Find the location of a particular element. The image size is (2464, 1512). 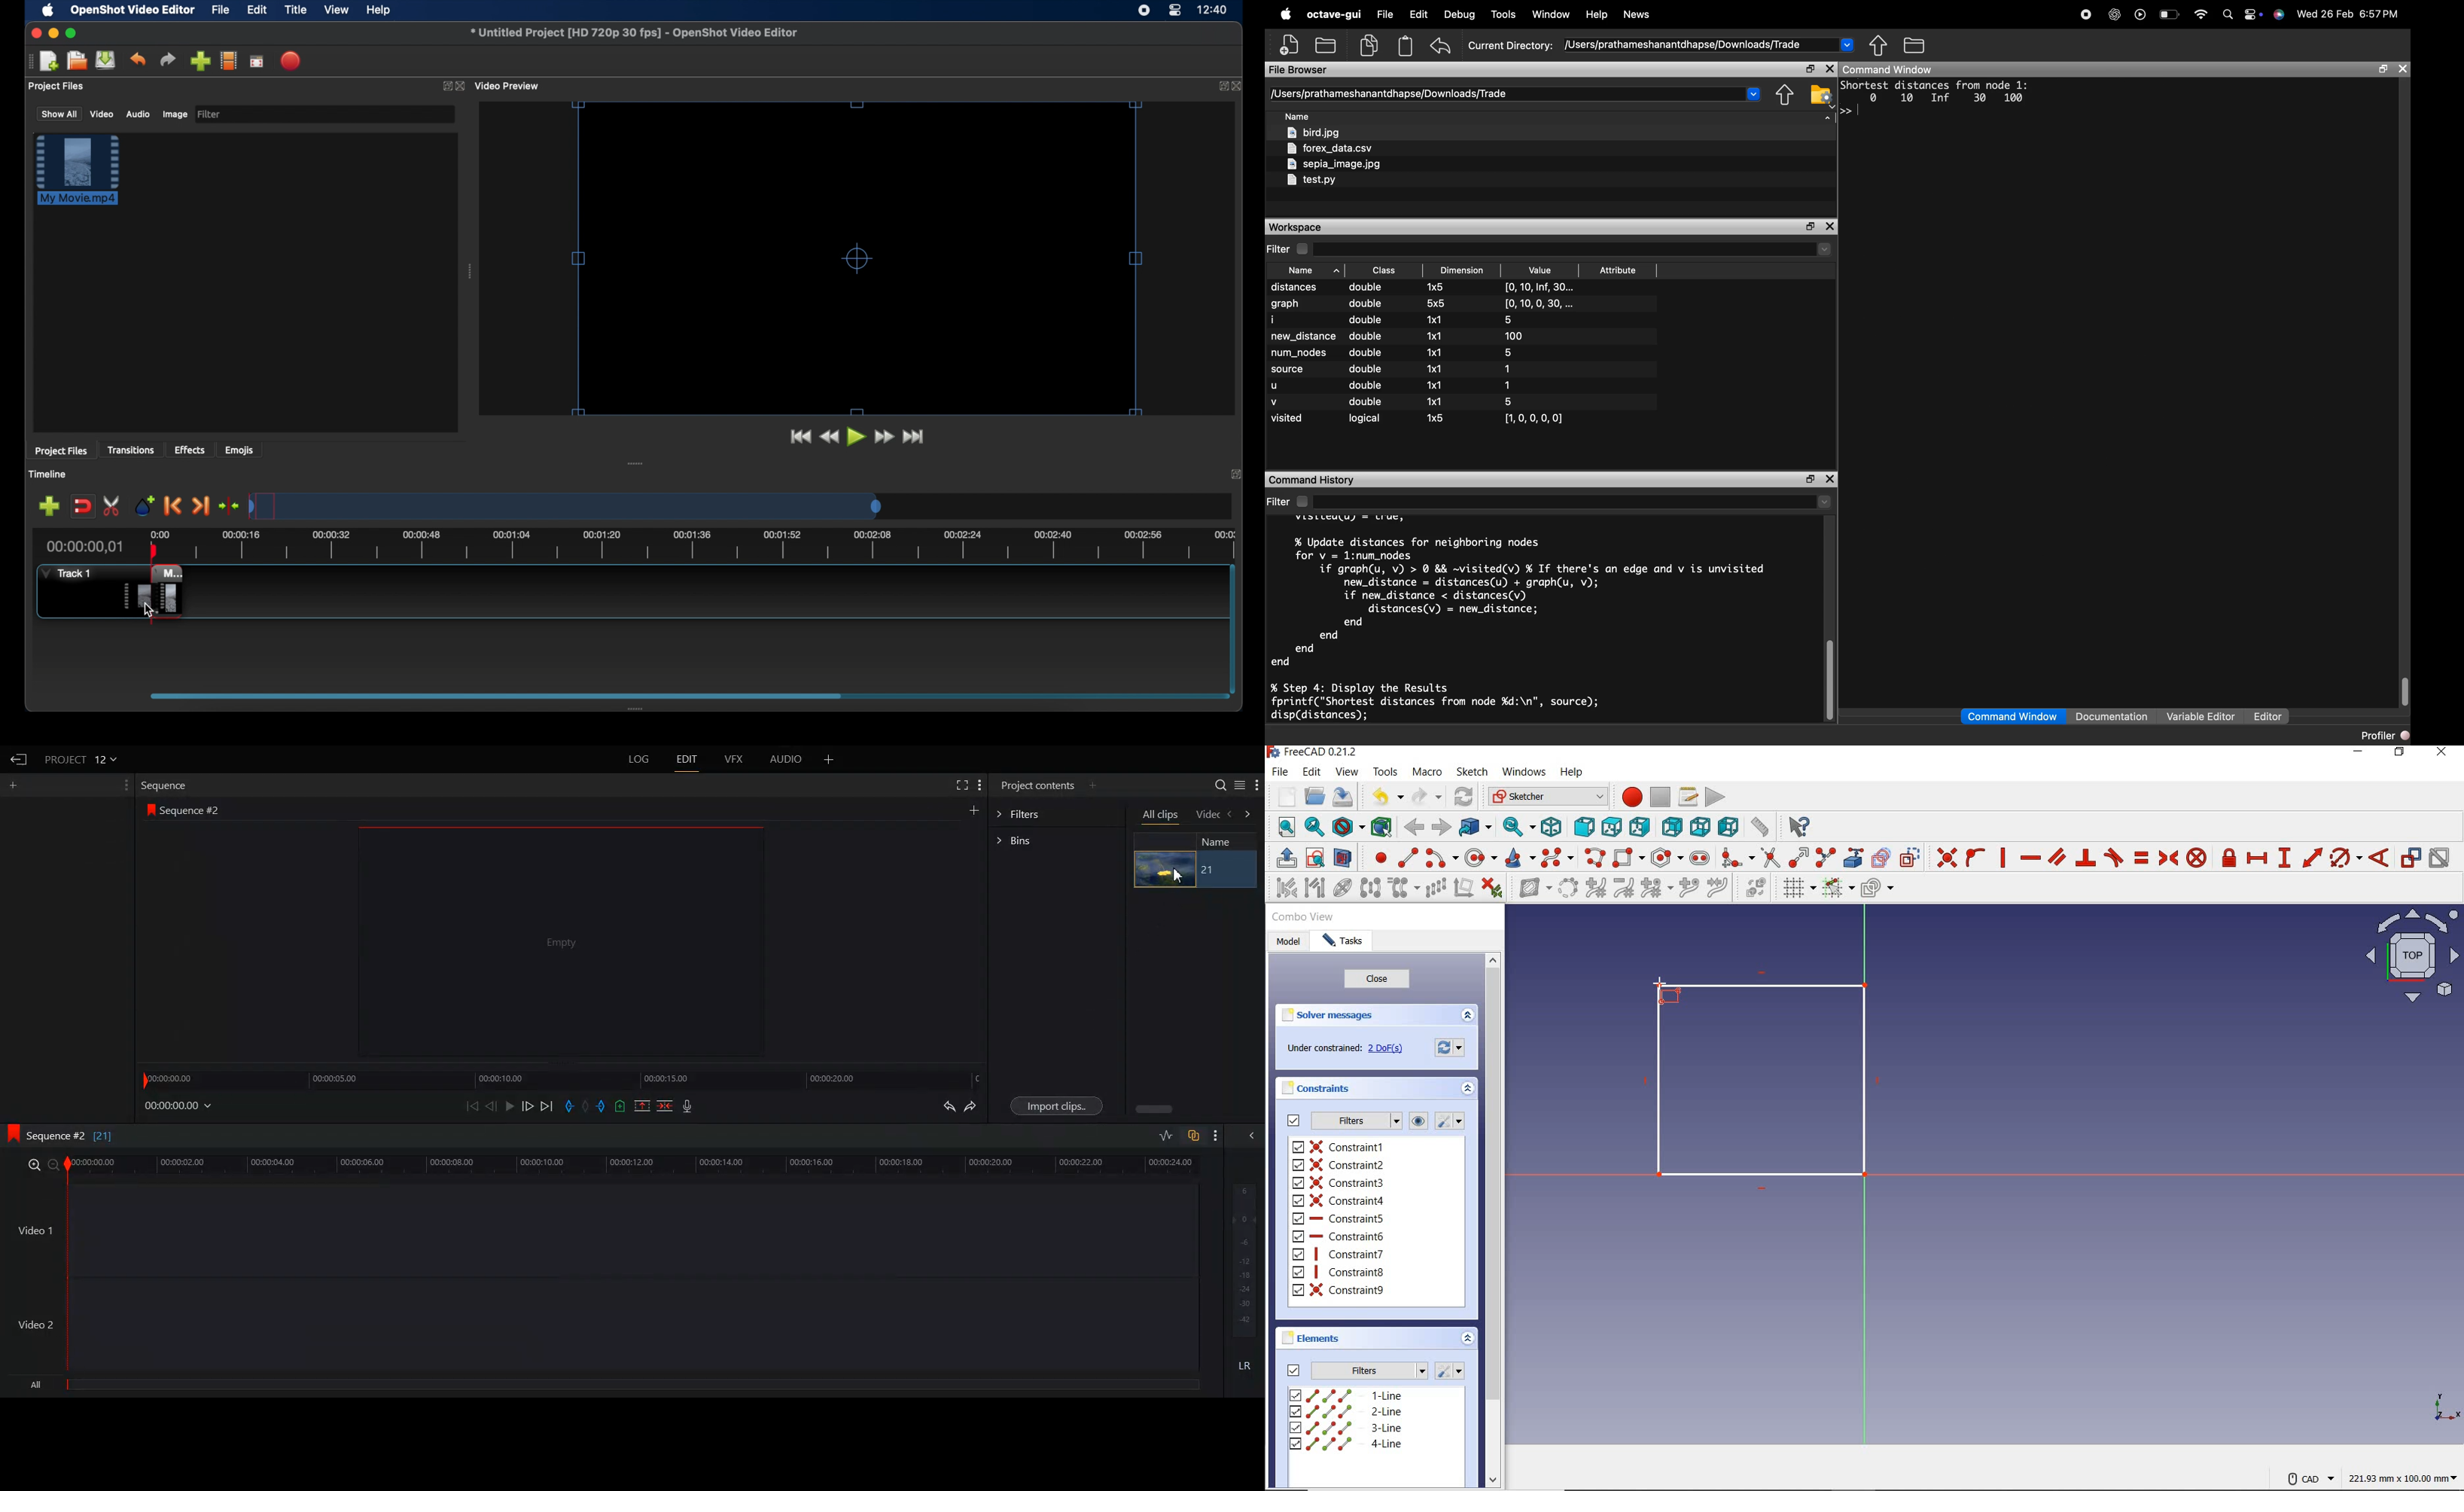

Horizontal Scroll bar is located at coordinates (1153, 1109).